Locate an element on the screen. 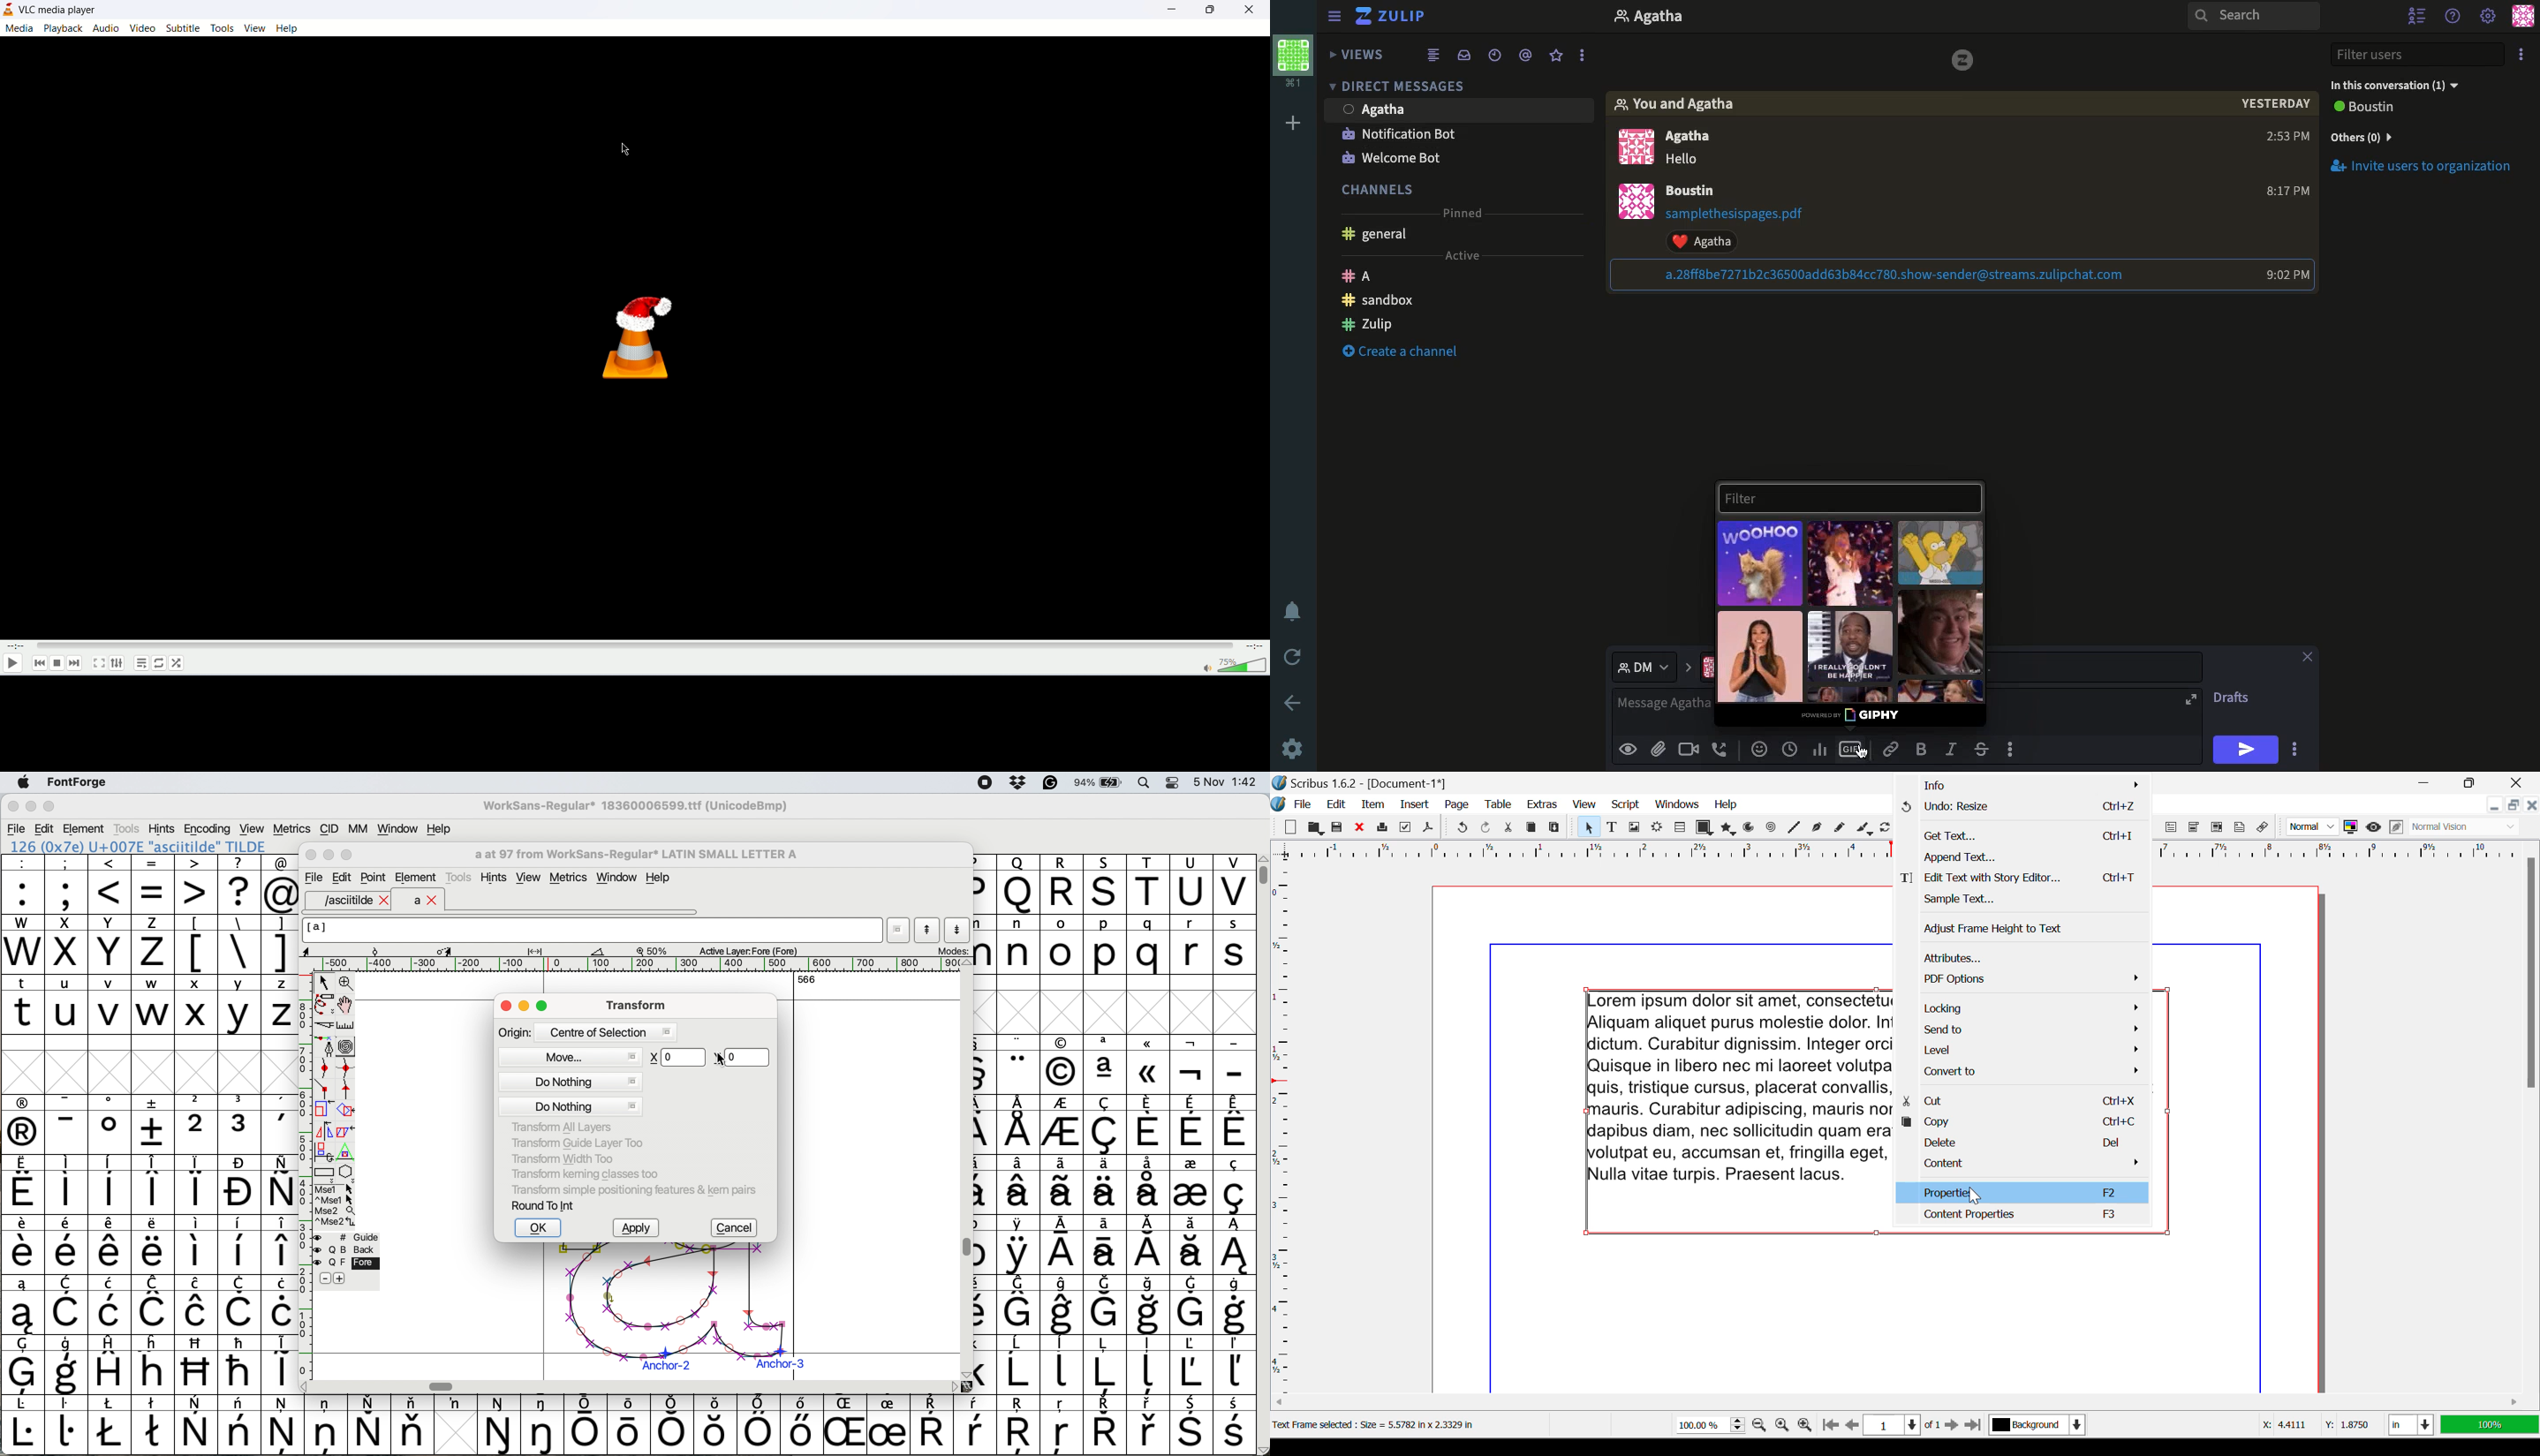  change whether spiro is active or not is located at coordinates (346, 1046).